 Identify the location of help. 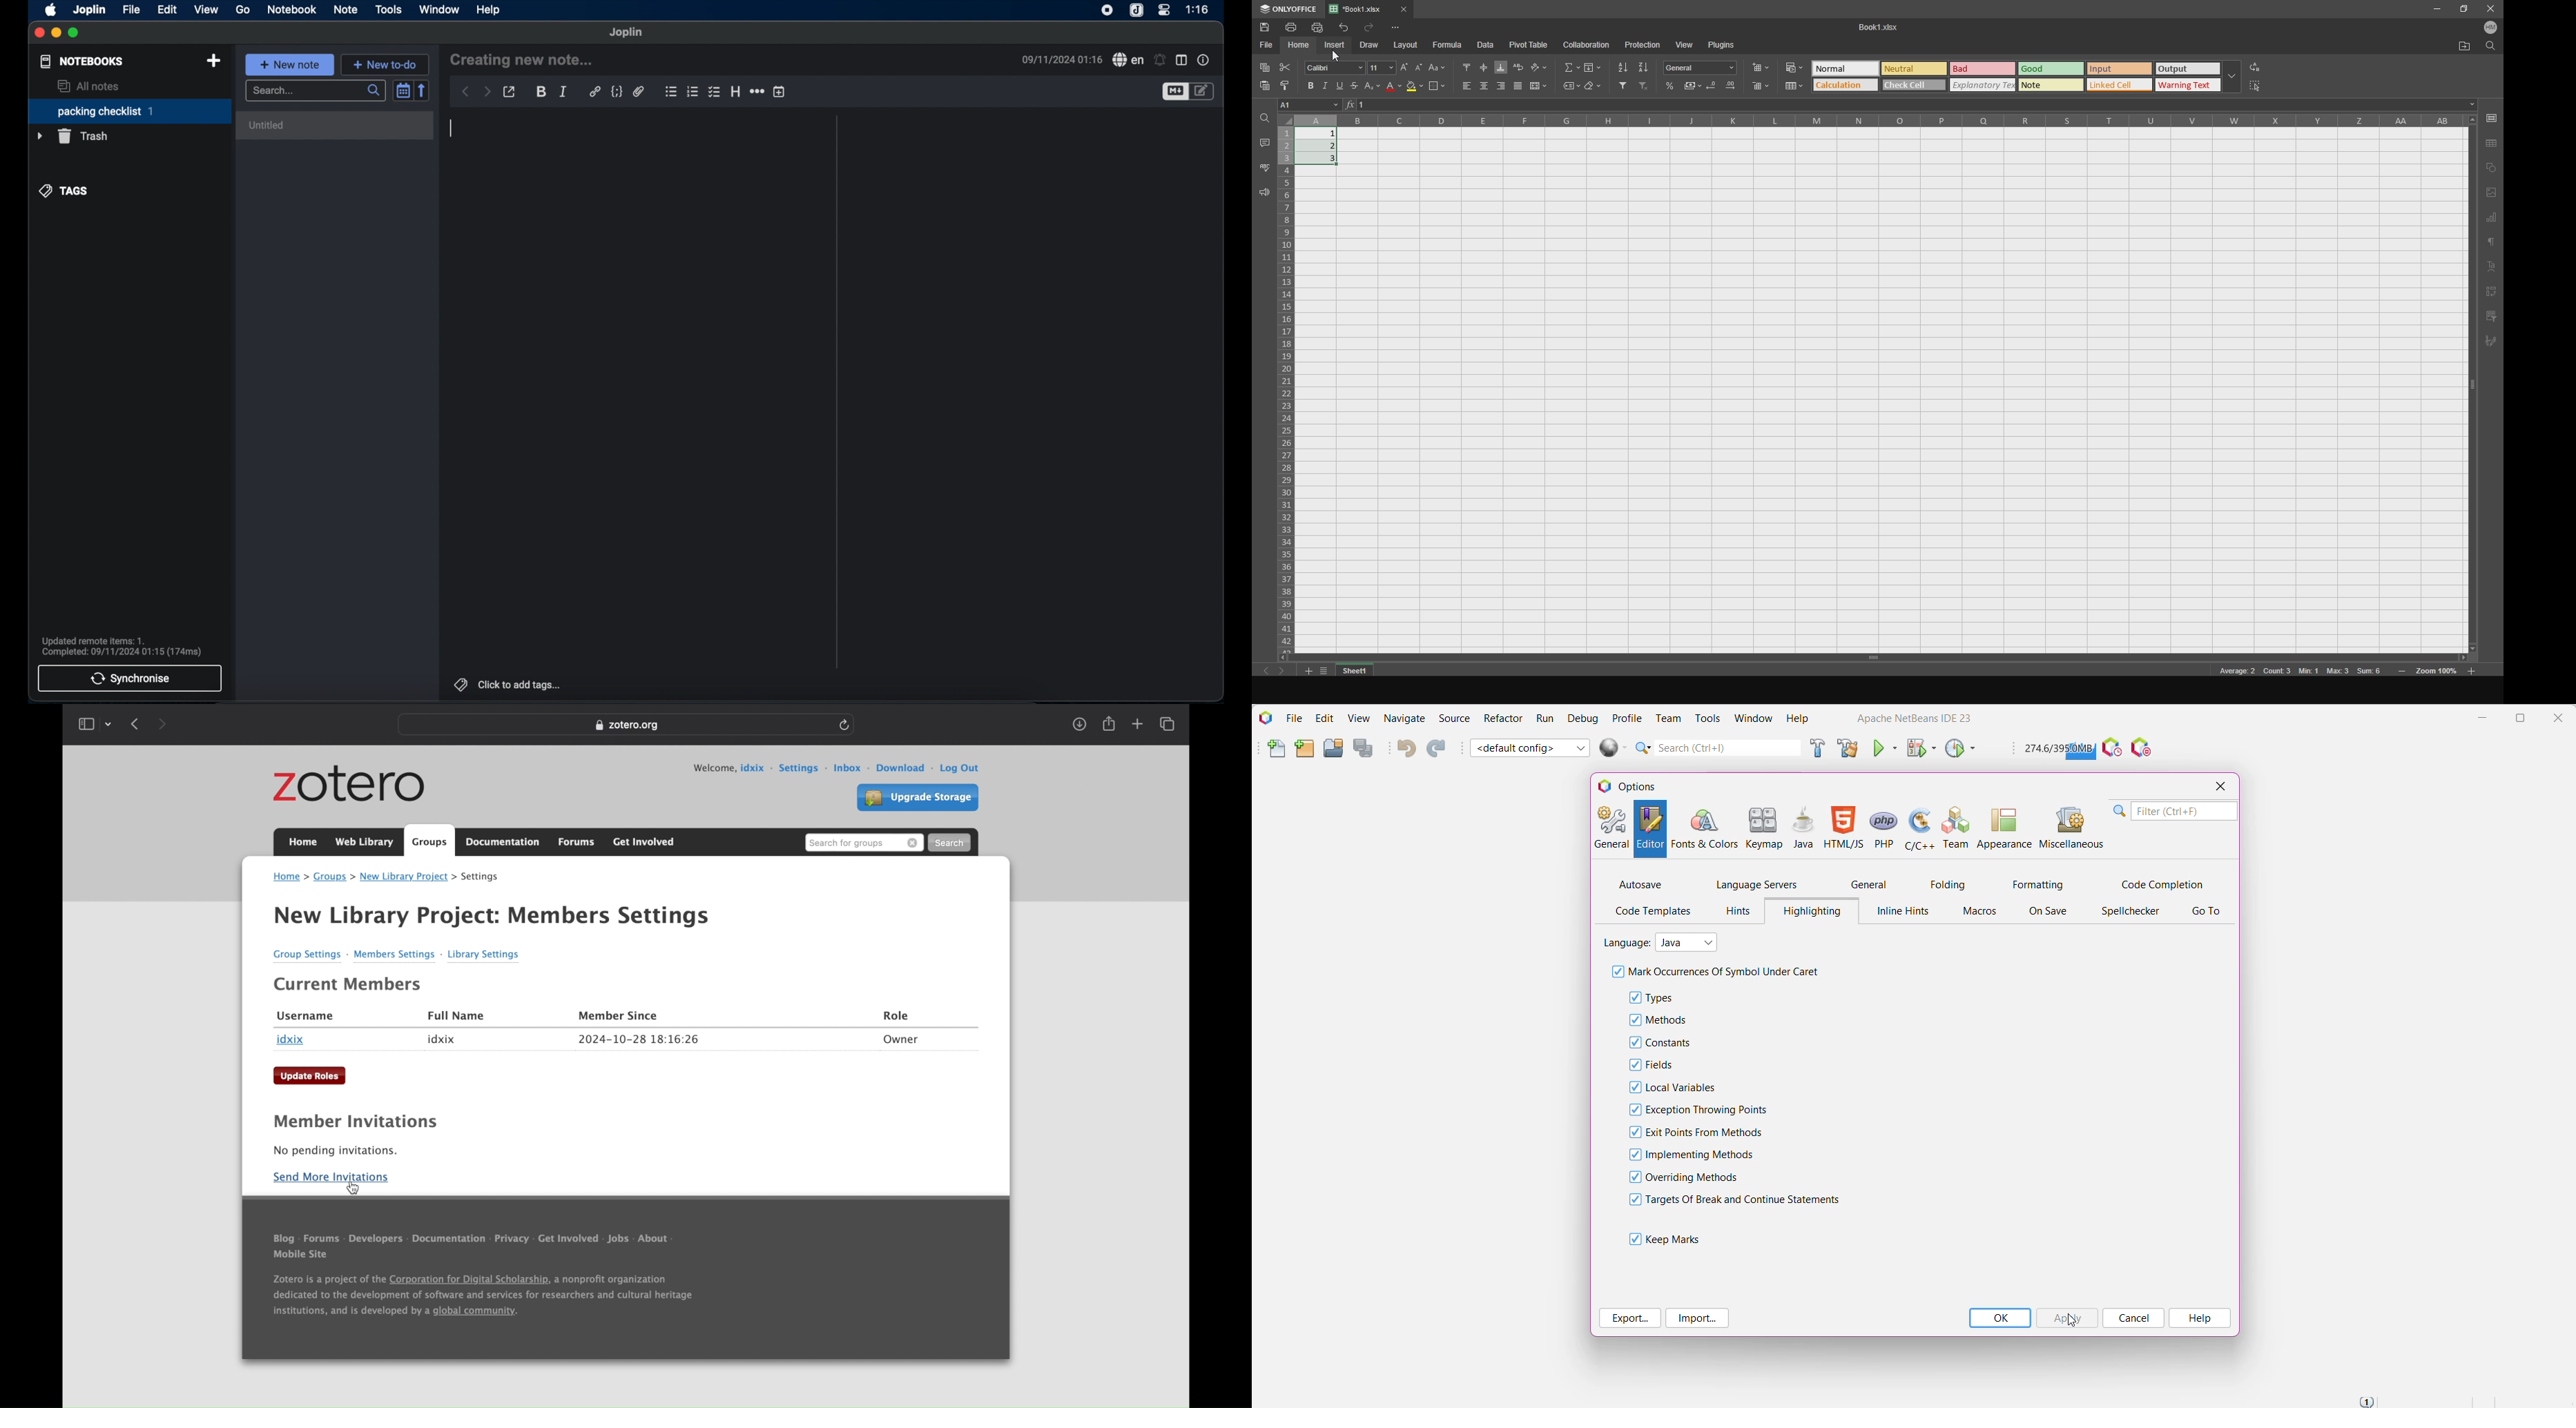
(489, 9).